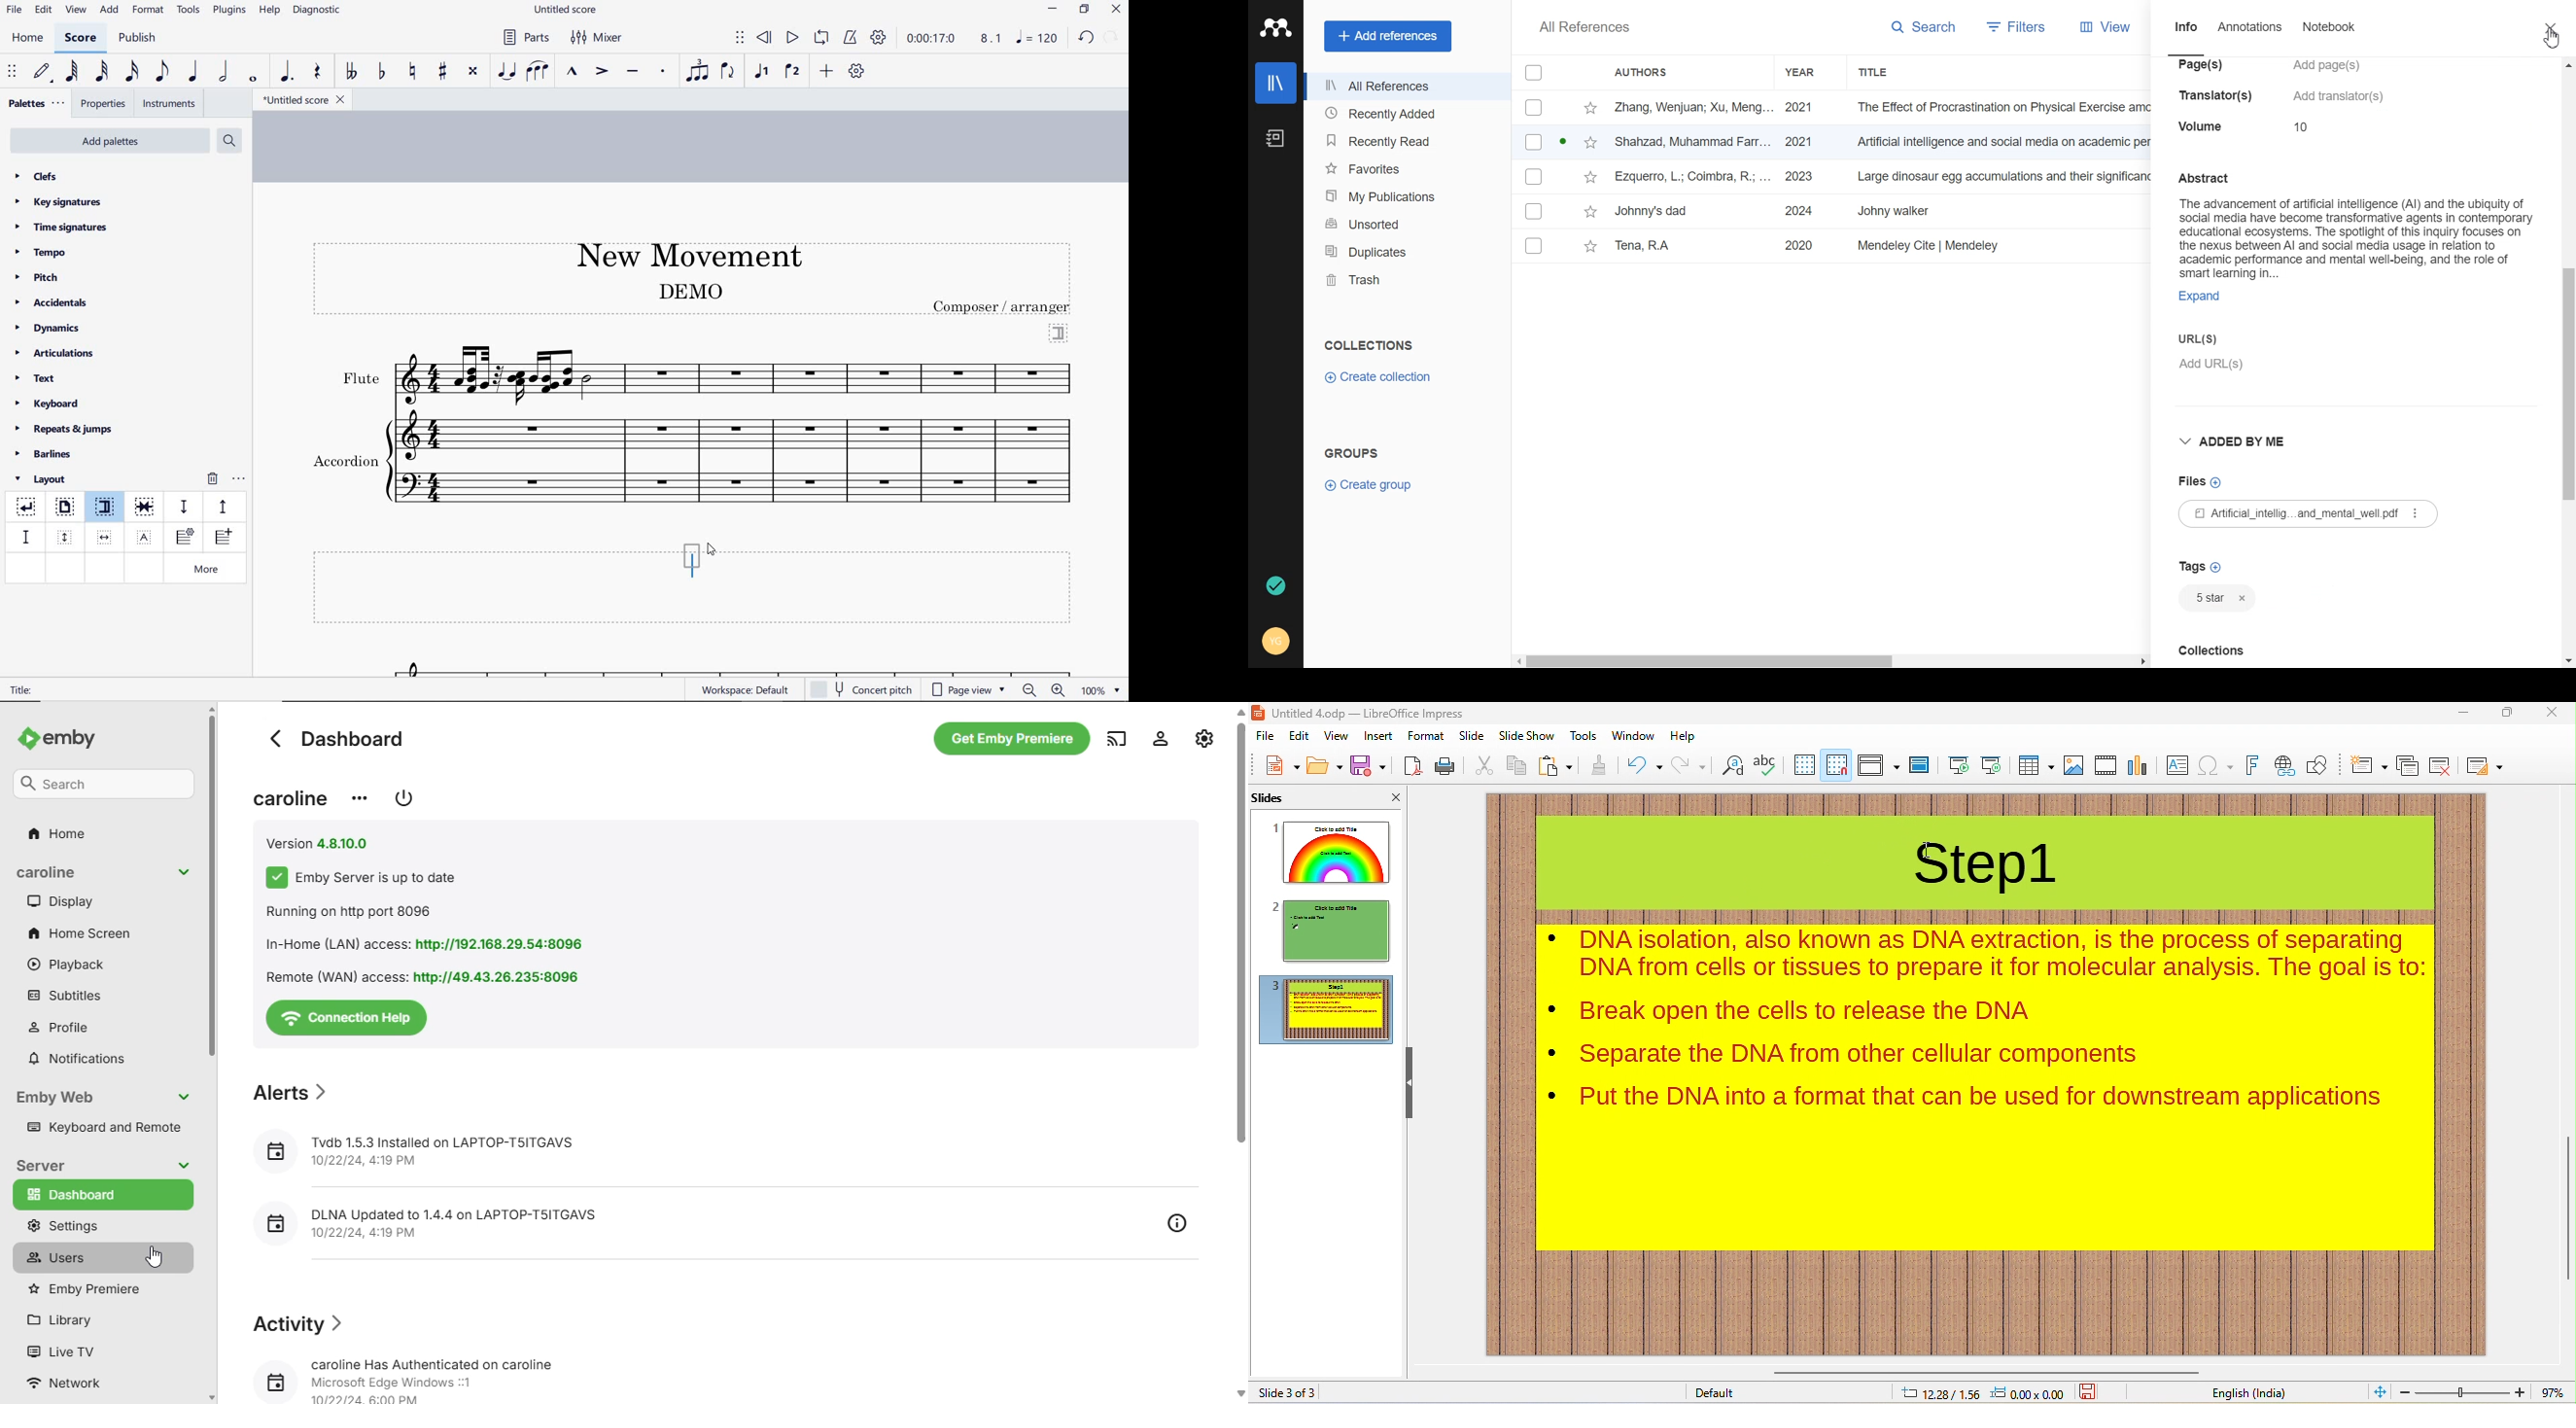  Describe the element at coordinates (690, 290) in the screenshot. I see `text` at that location.